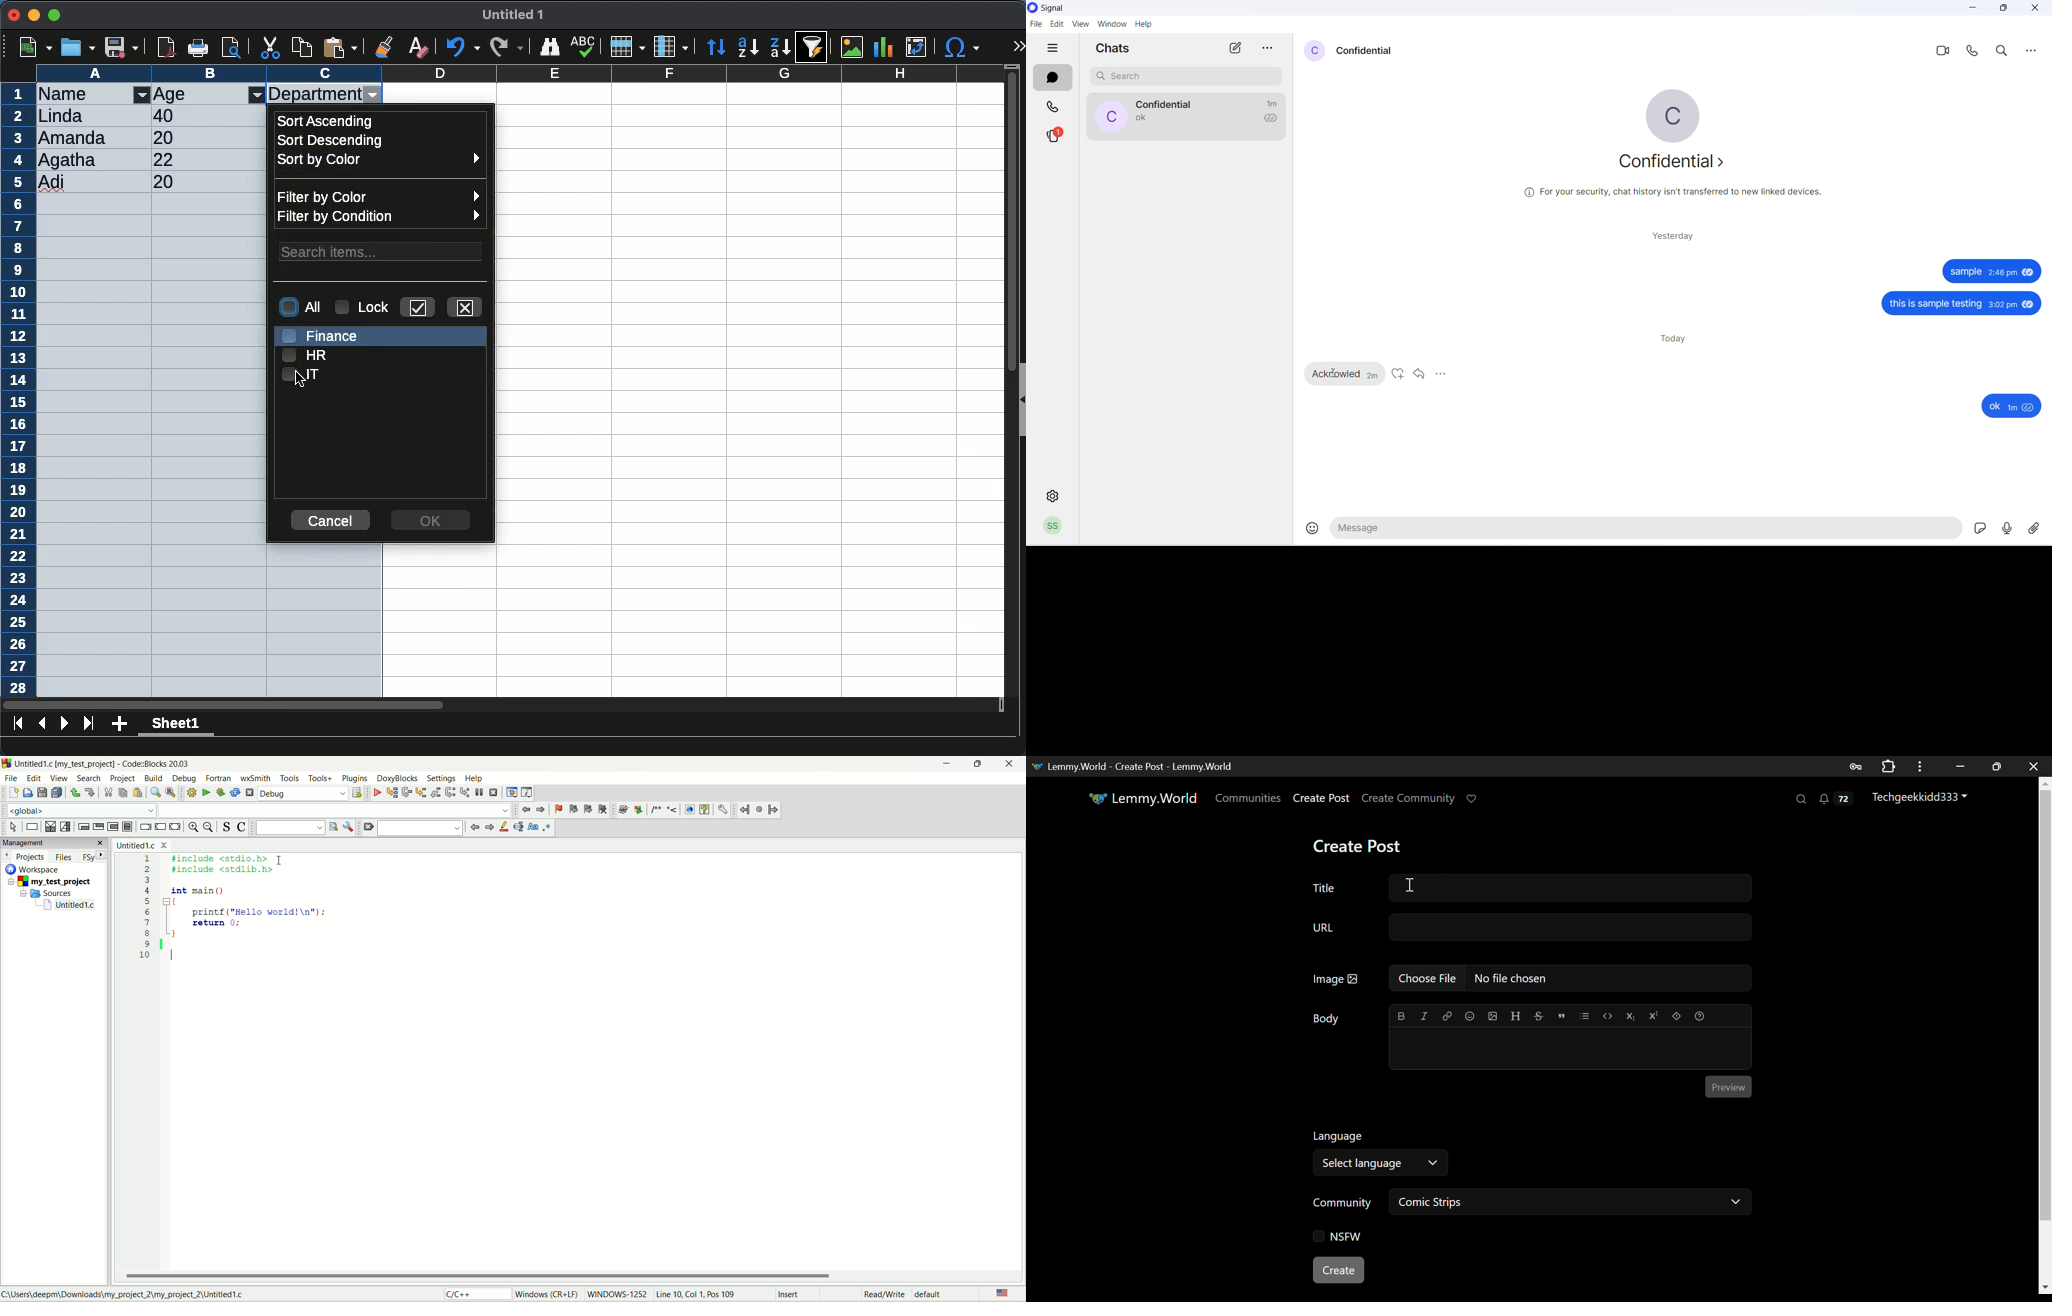  Describe the element at coordinates (53, 183) in the screenshot. I see `adi` at that location.